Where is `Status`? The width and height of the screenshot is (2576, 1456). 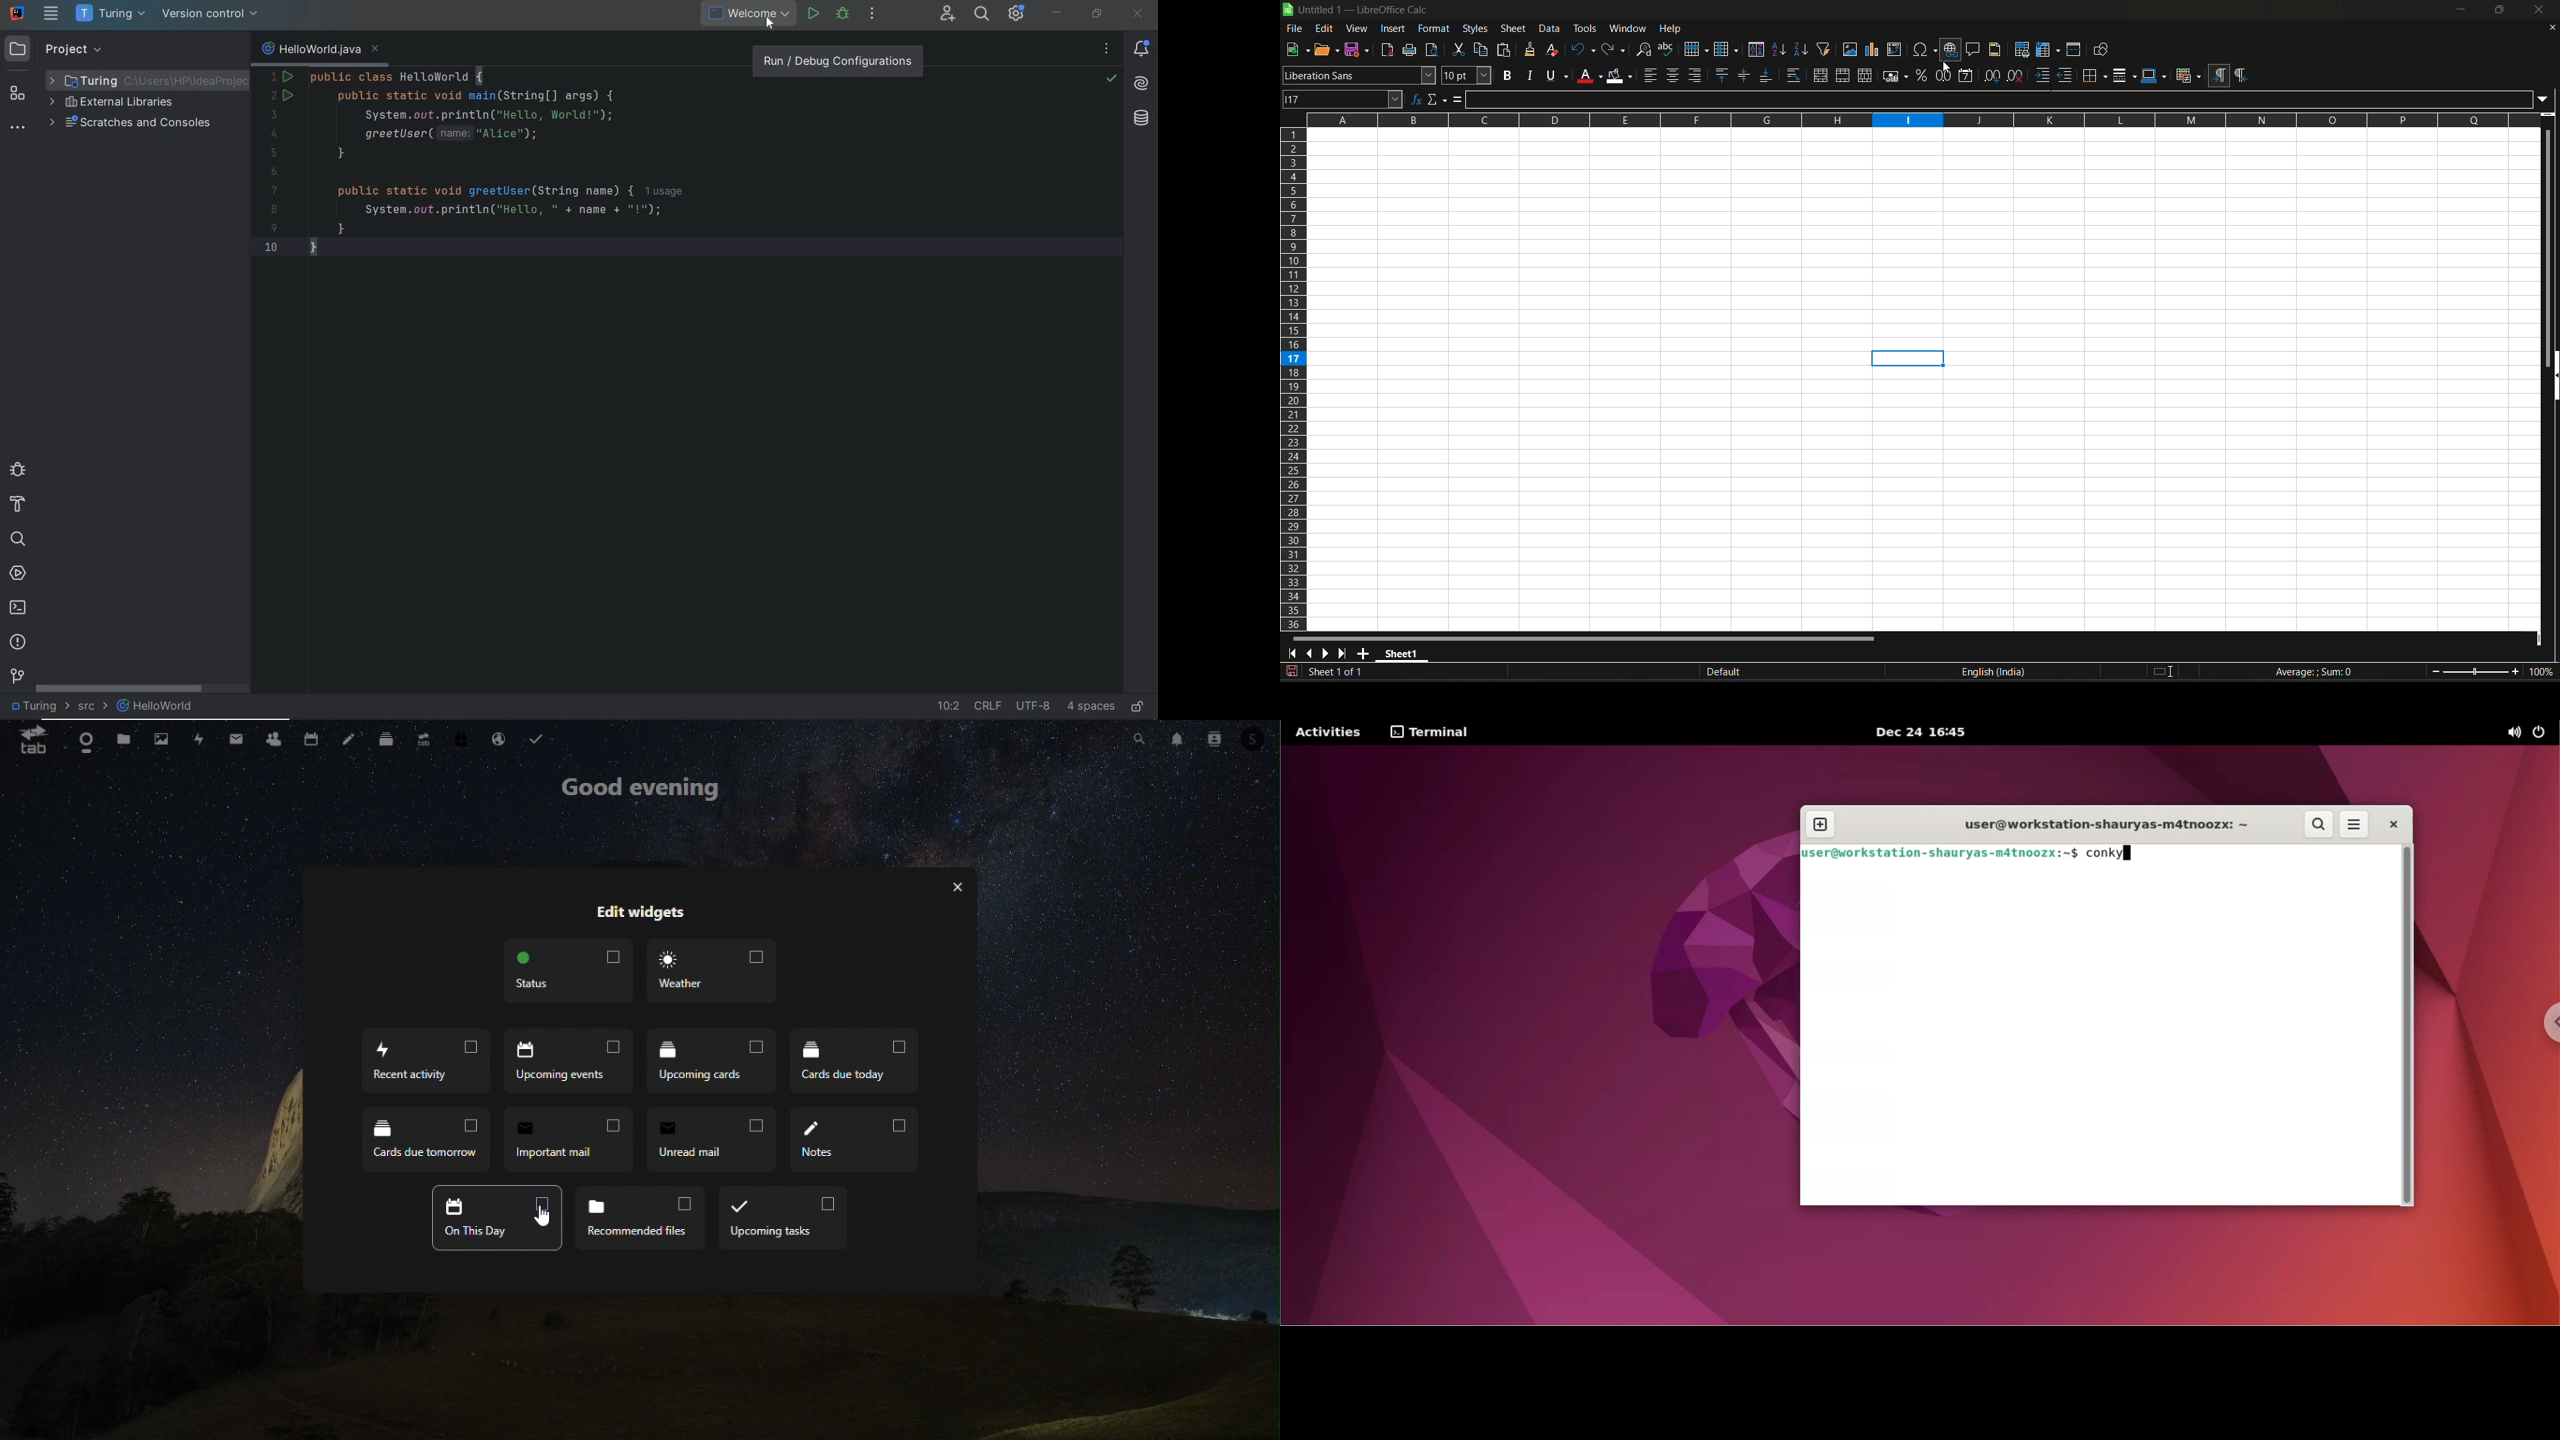
Status is located at coordinates (571, 972).